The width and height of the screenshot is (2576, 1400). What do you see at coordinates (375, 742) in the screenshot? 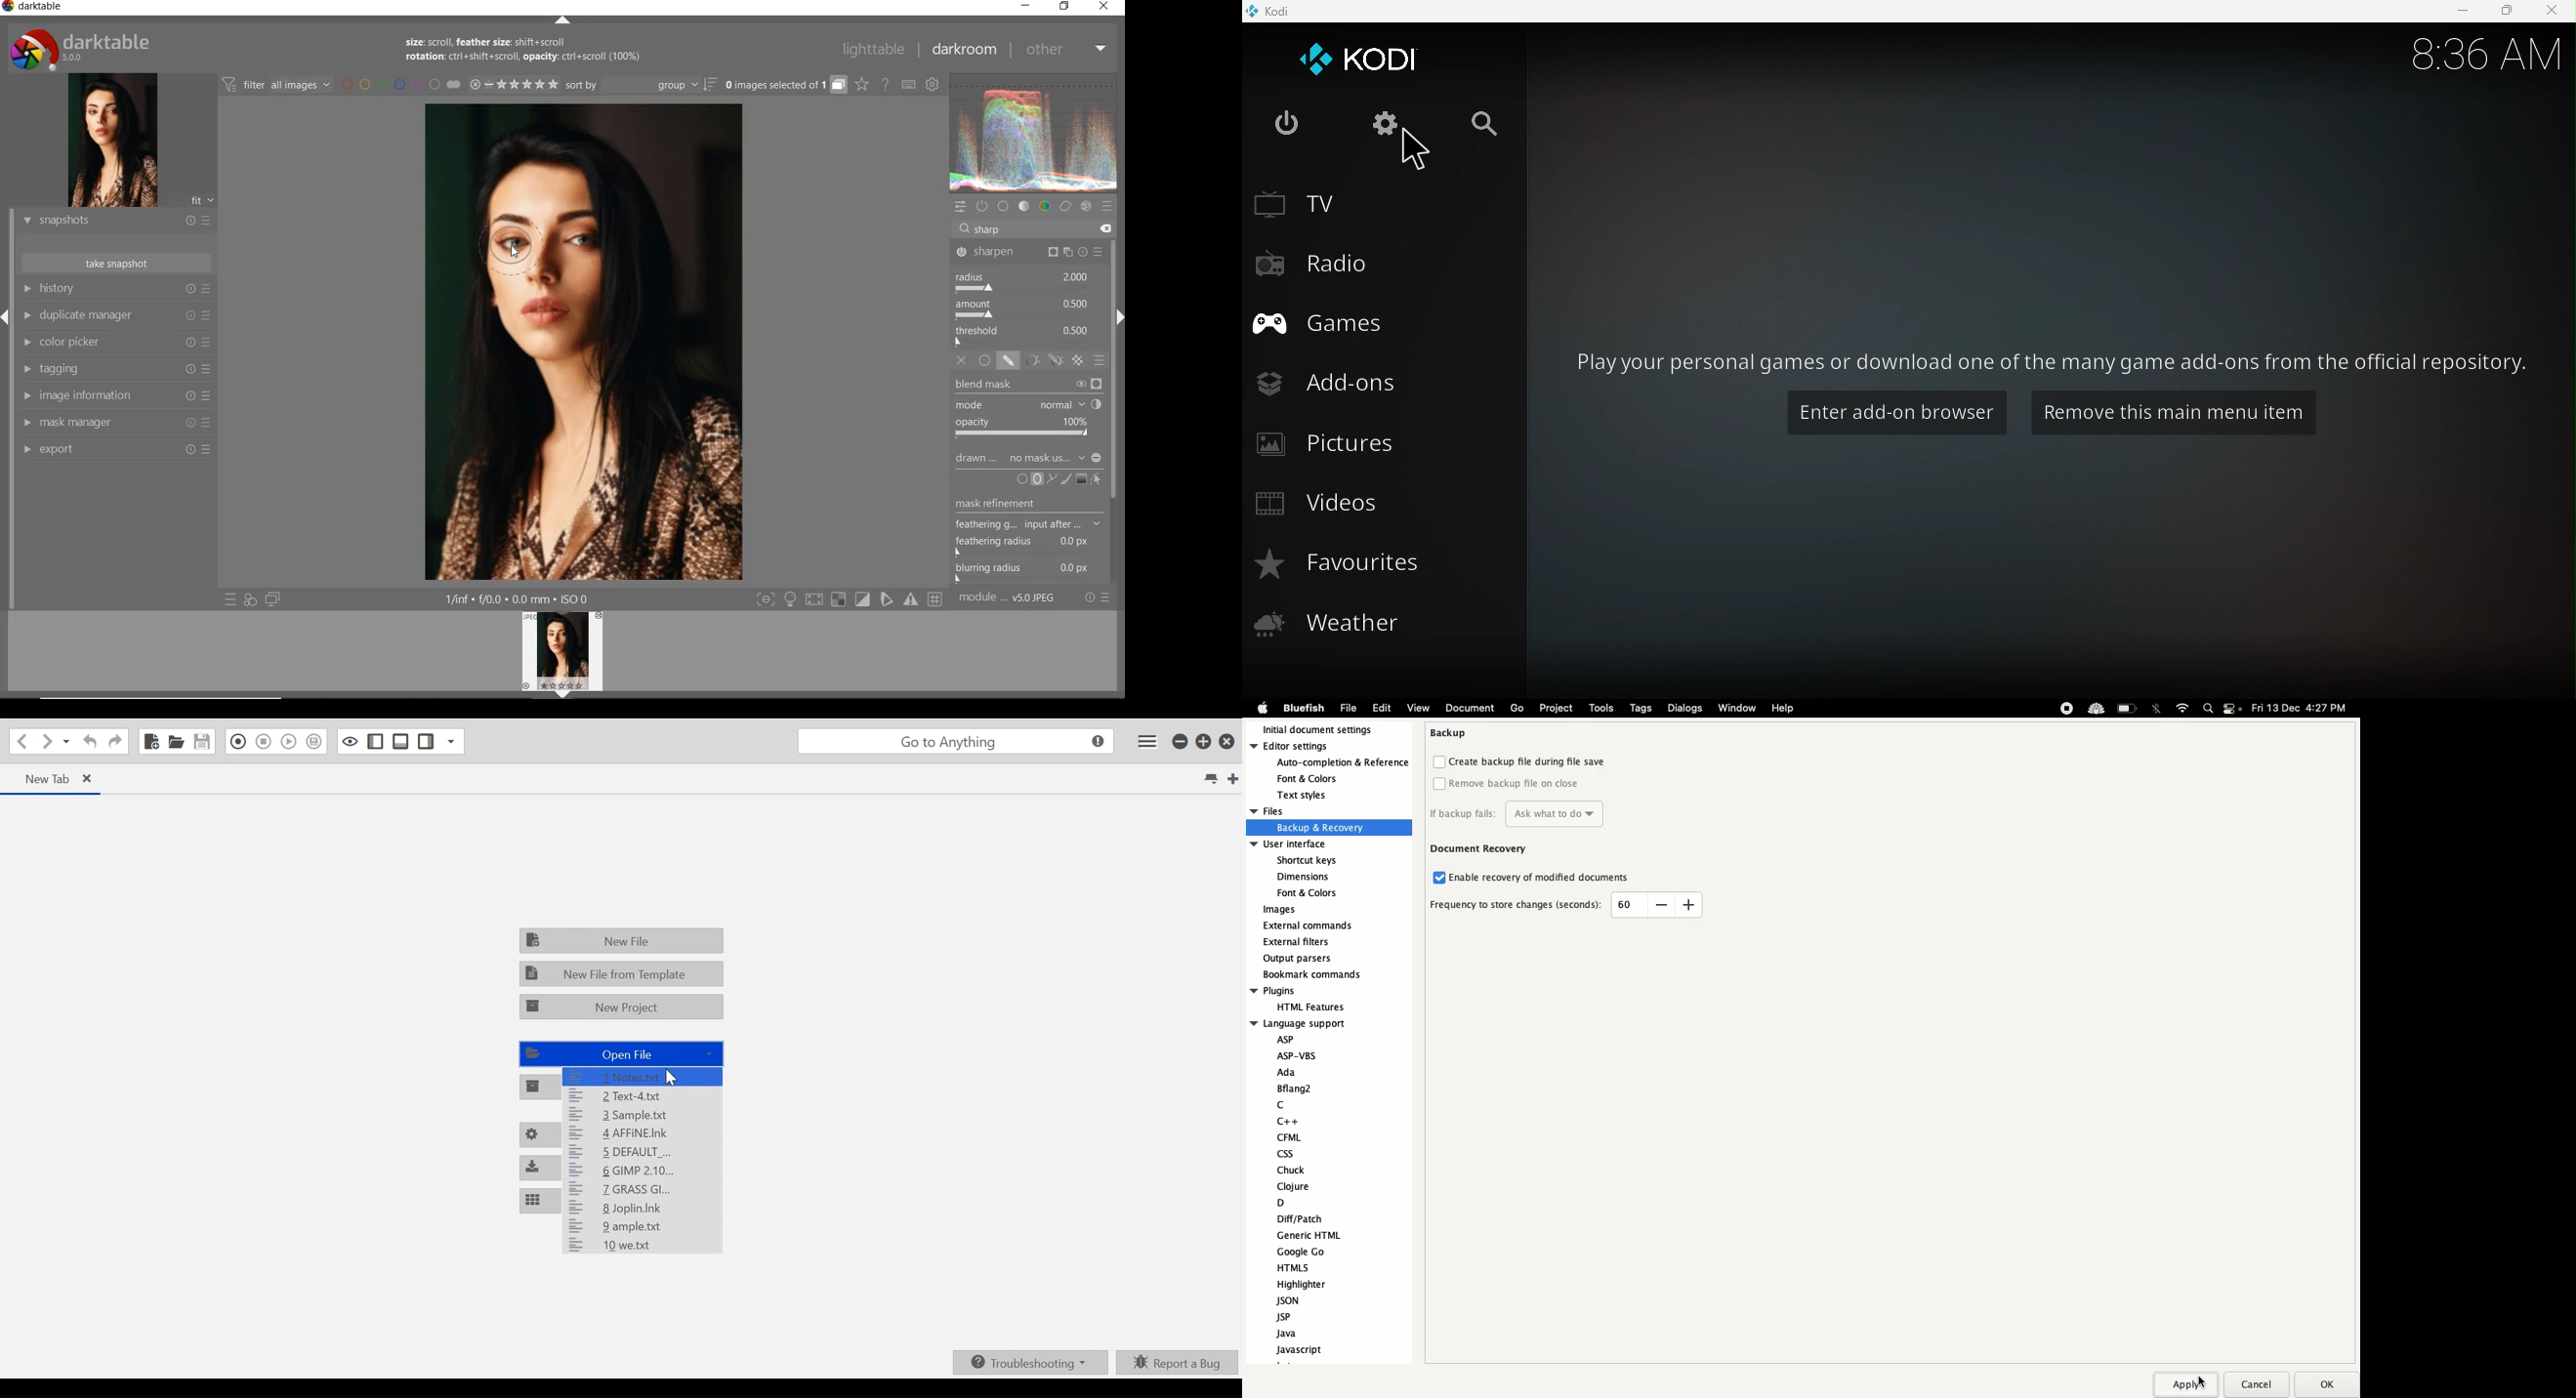
I see `Show/Hide Left Pane` at bounding box center [375, 742].